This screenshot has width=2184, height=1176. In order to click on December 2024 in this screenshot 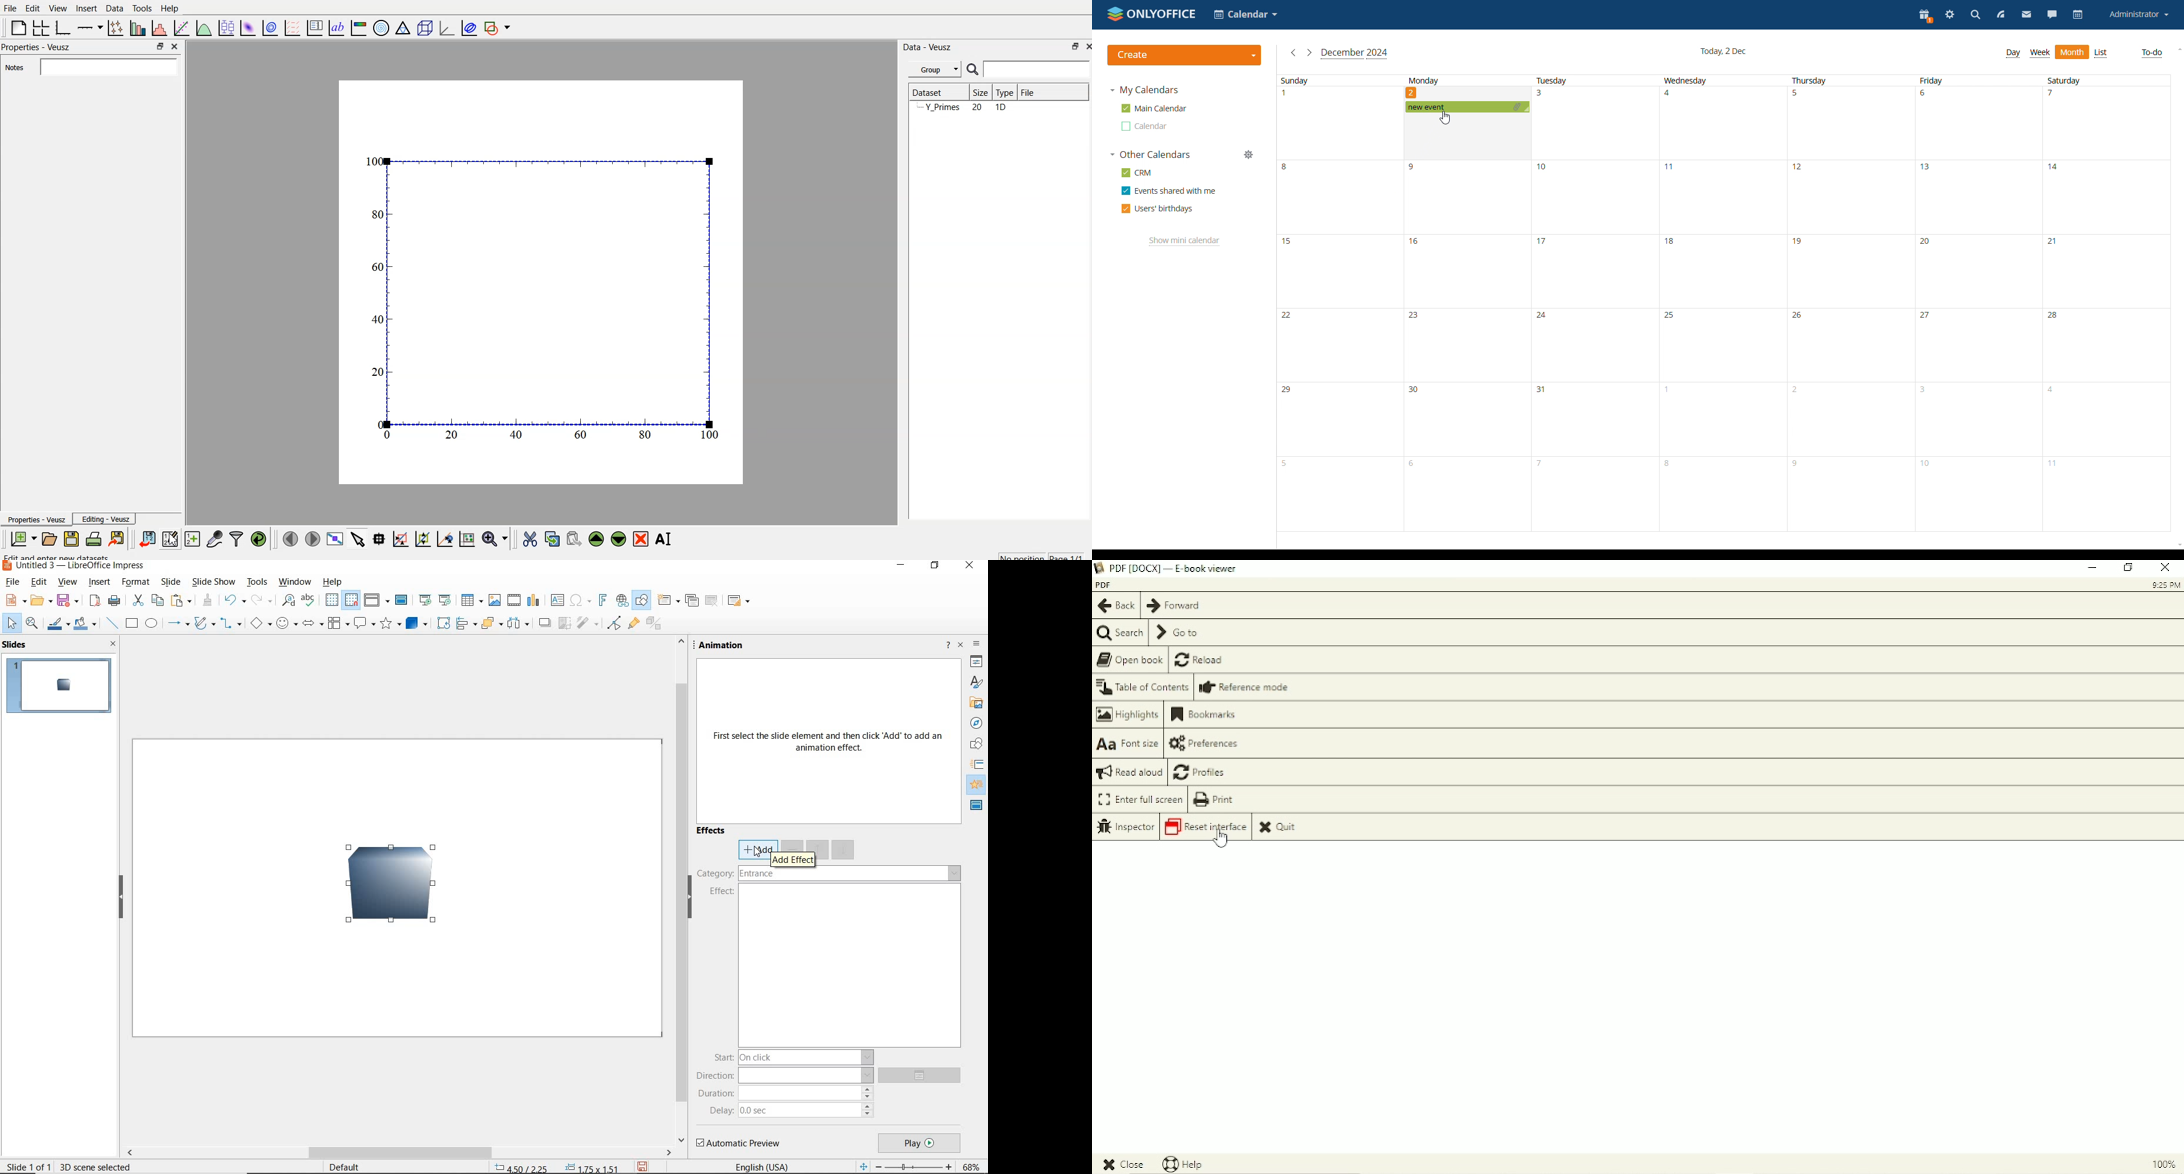, I will do `click(1356, 53)`.